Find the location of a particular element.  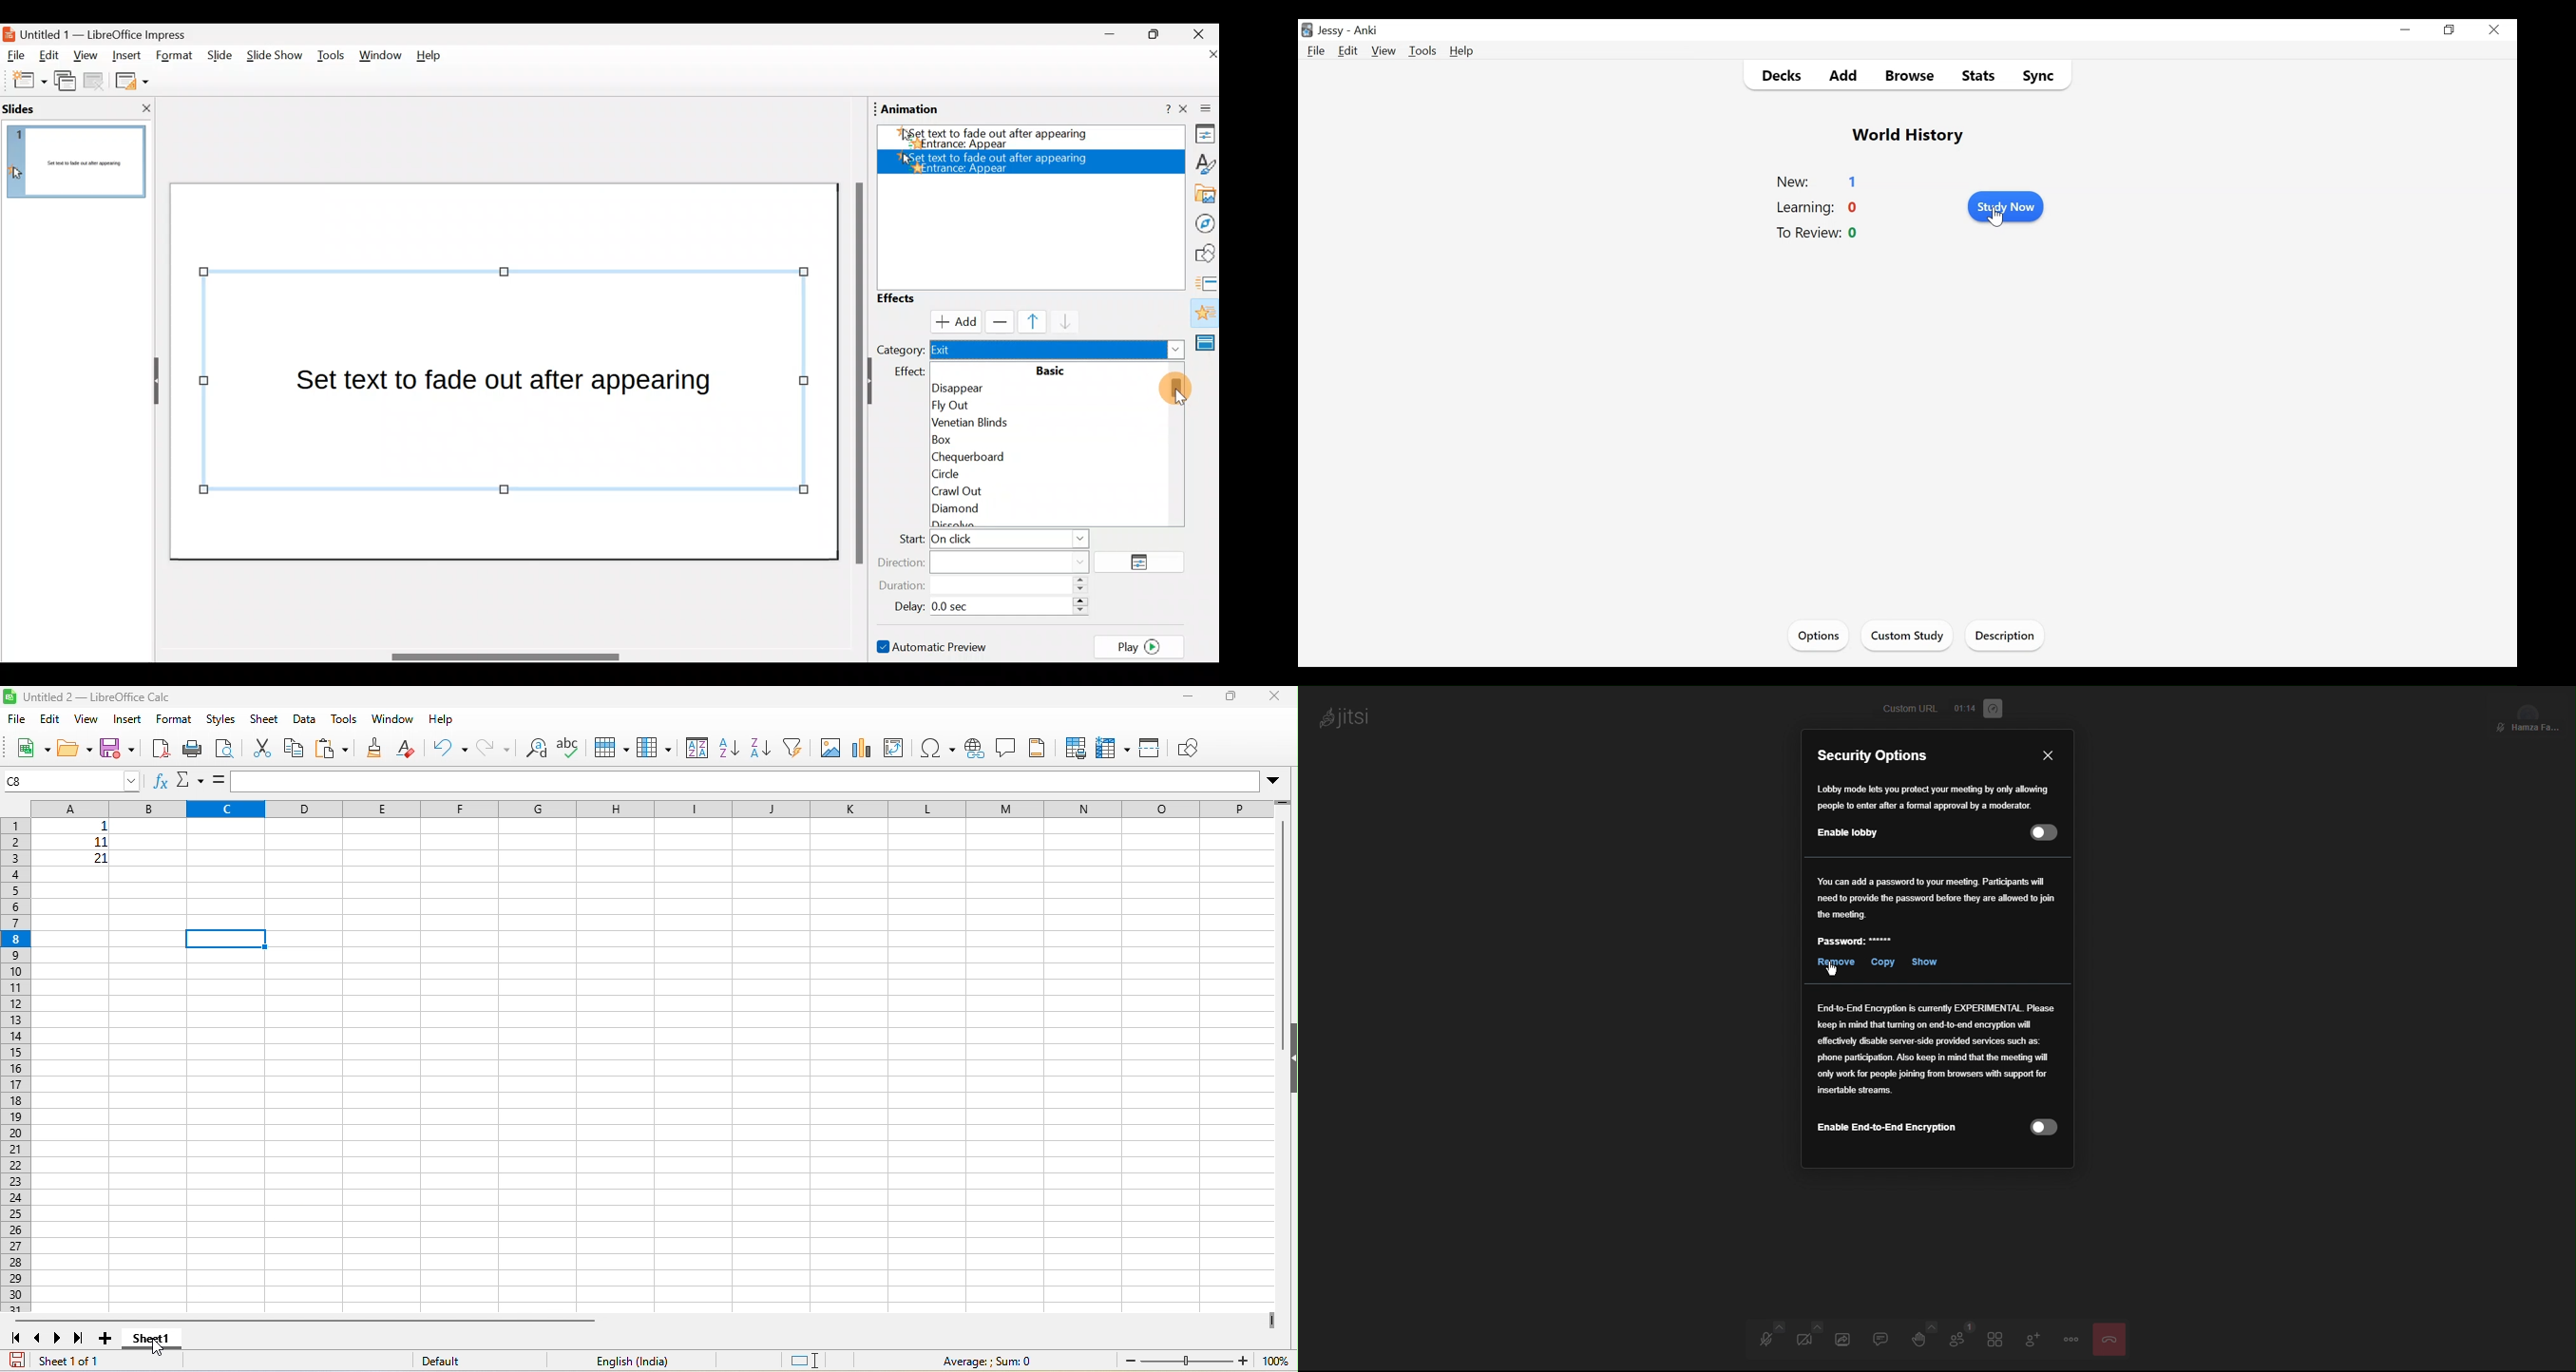

Chequerboard is located at coordinates (979, 455).